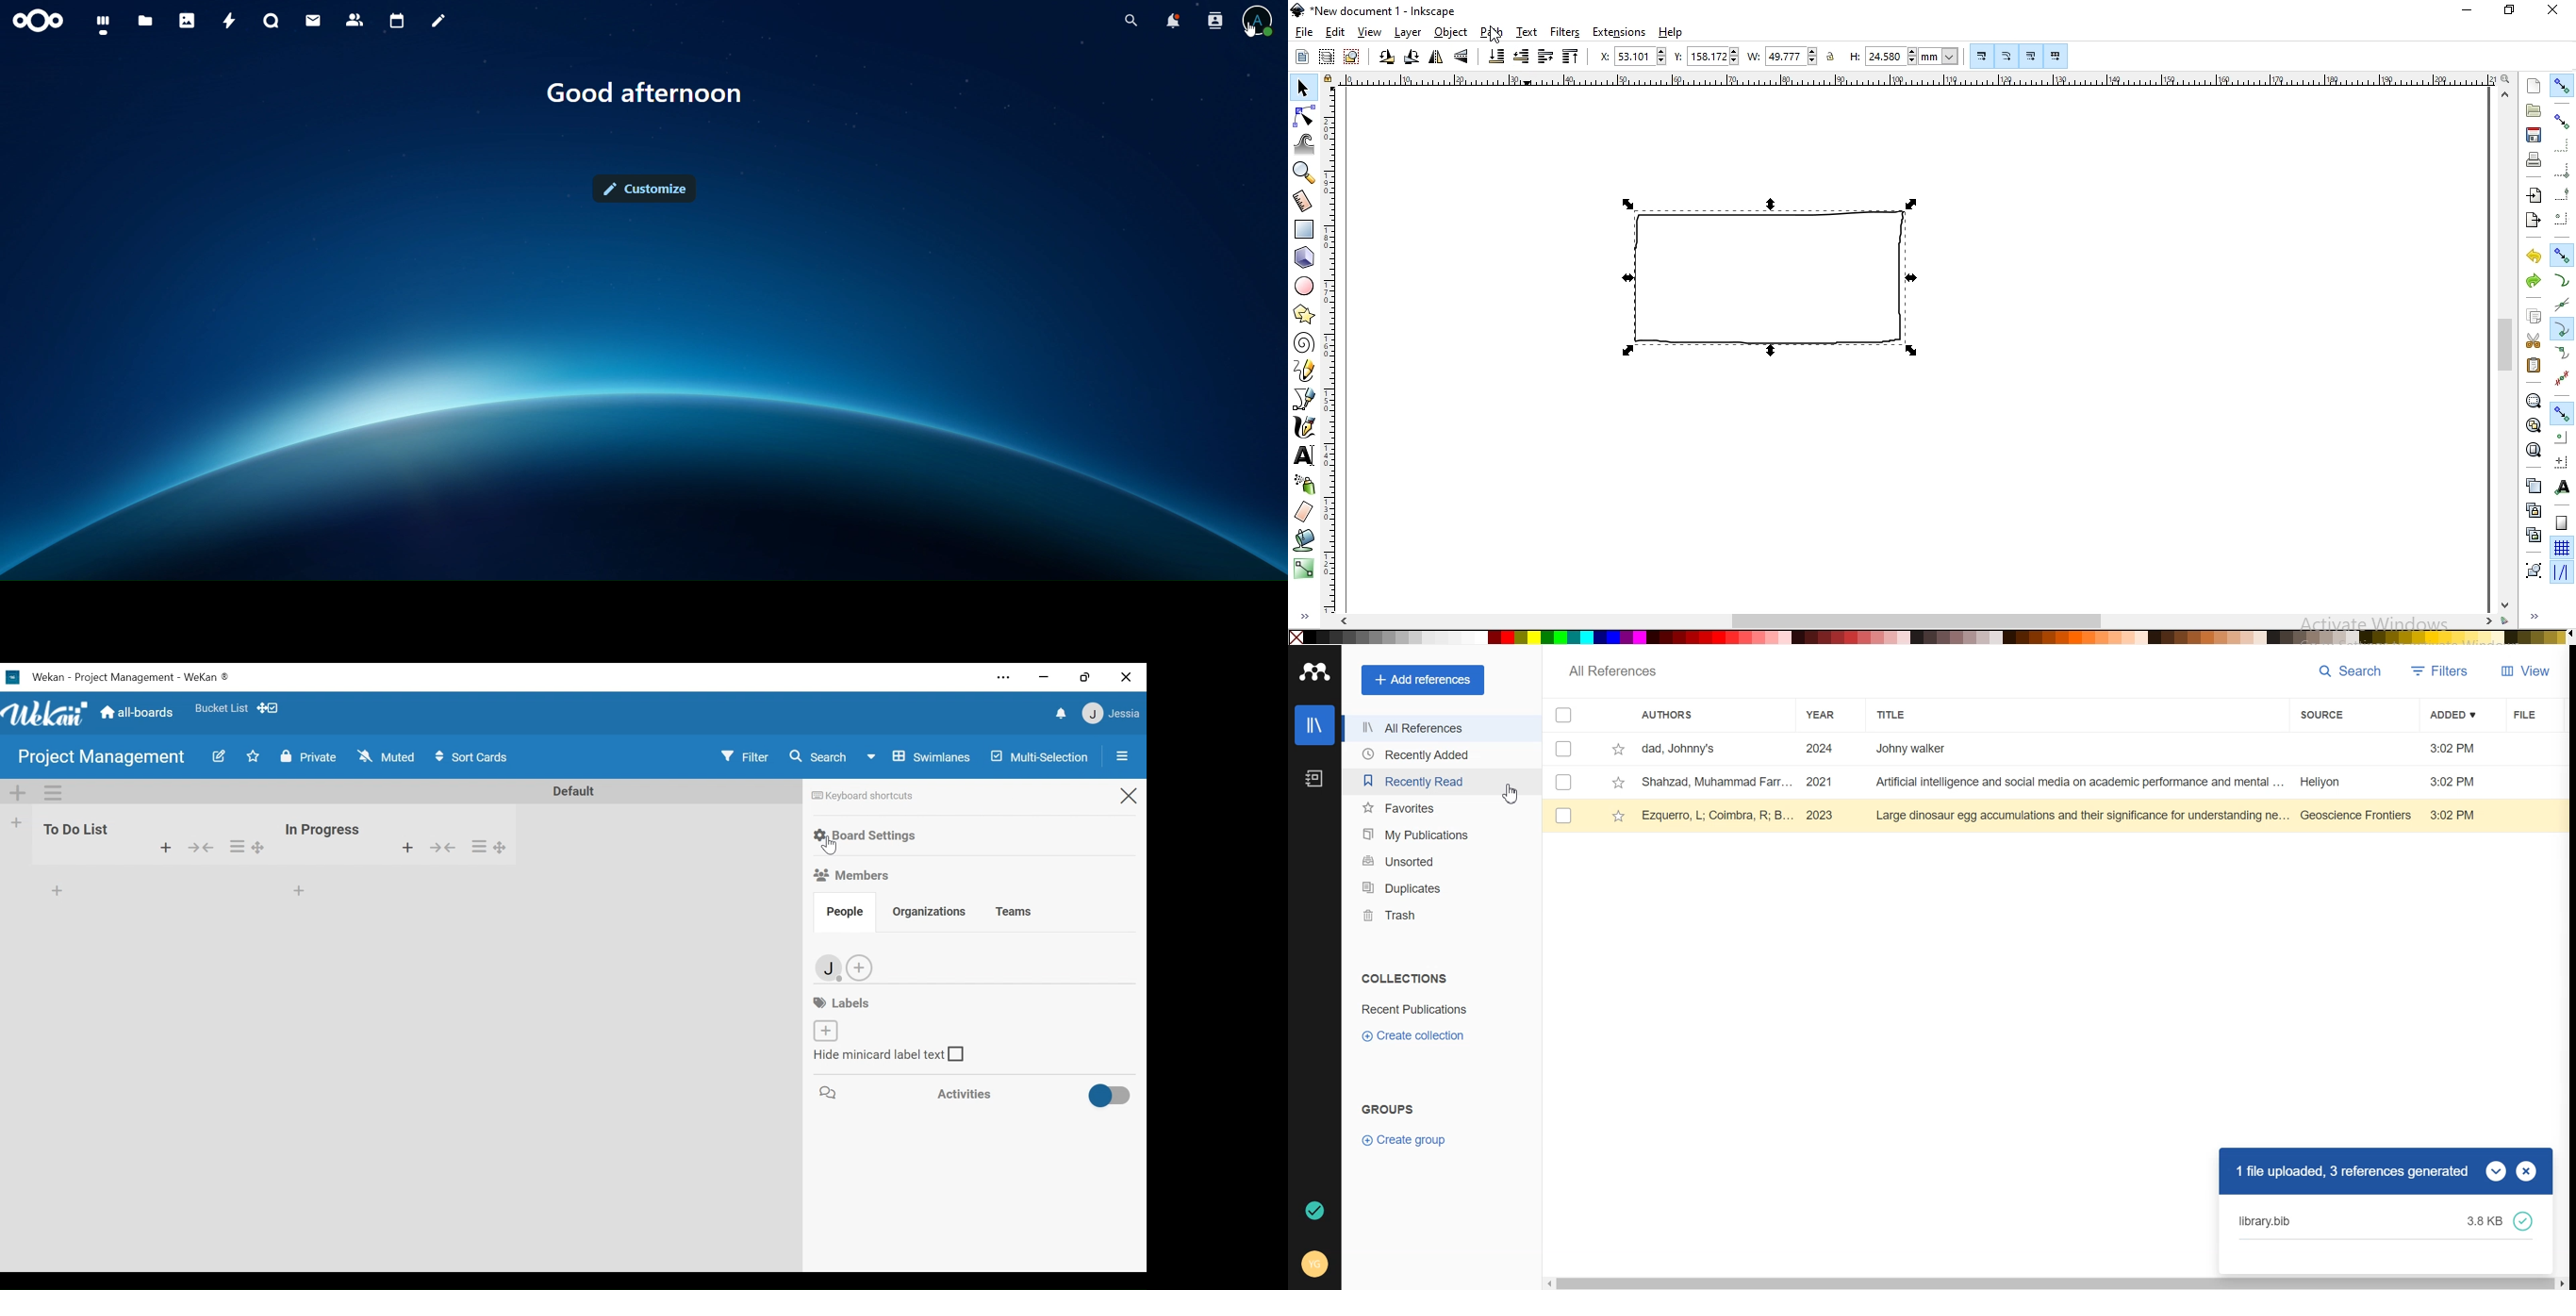 This screenshot has height=1316, width=2576. What do you see at coordinates (1896, 715) in the screenshot?
I see `Title` at bounding box center [1896, 715].